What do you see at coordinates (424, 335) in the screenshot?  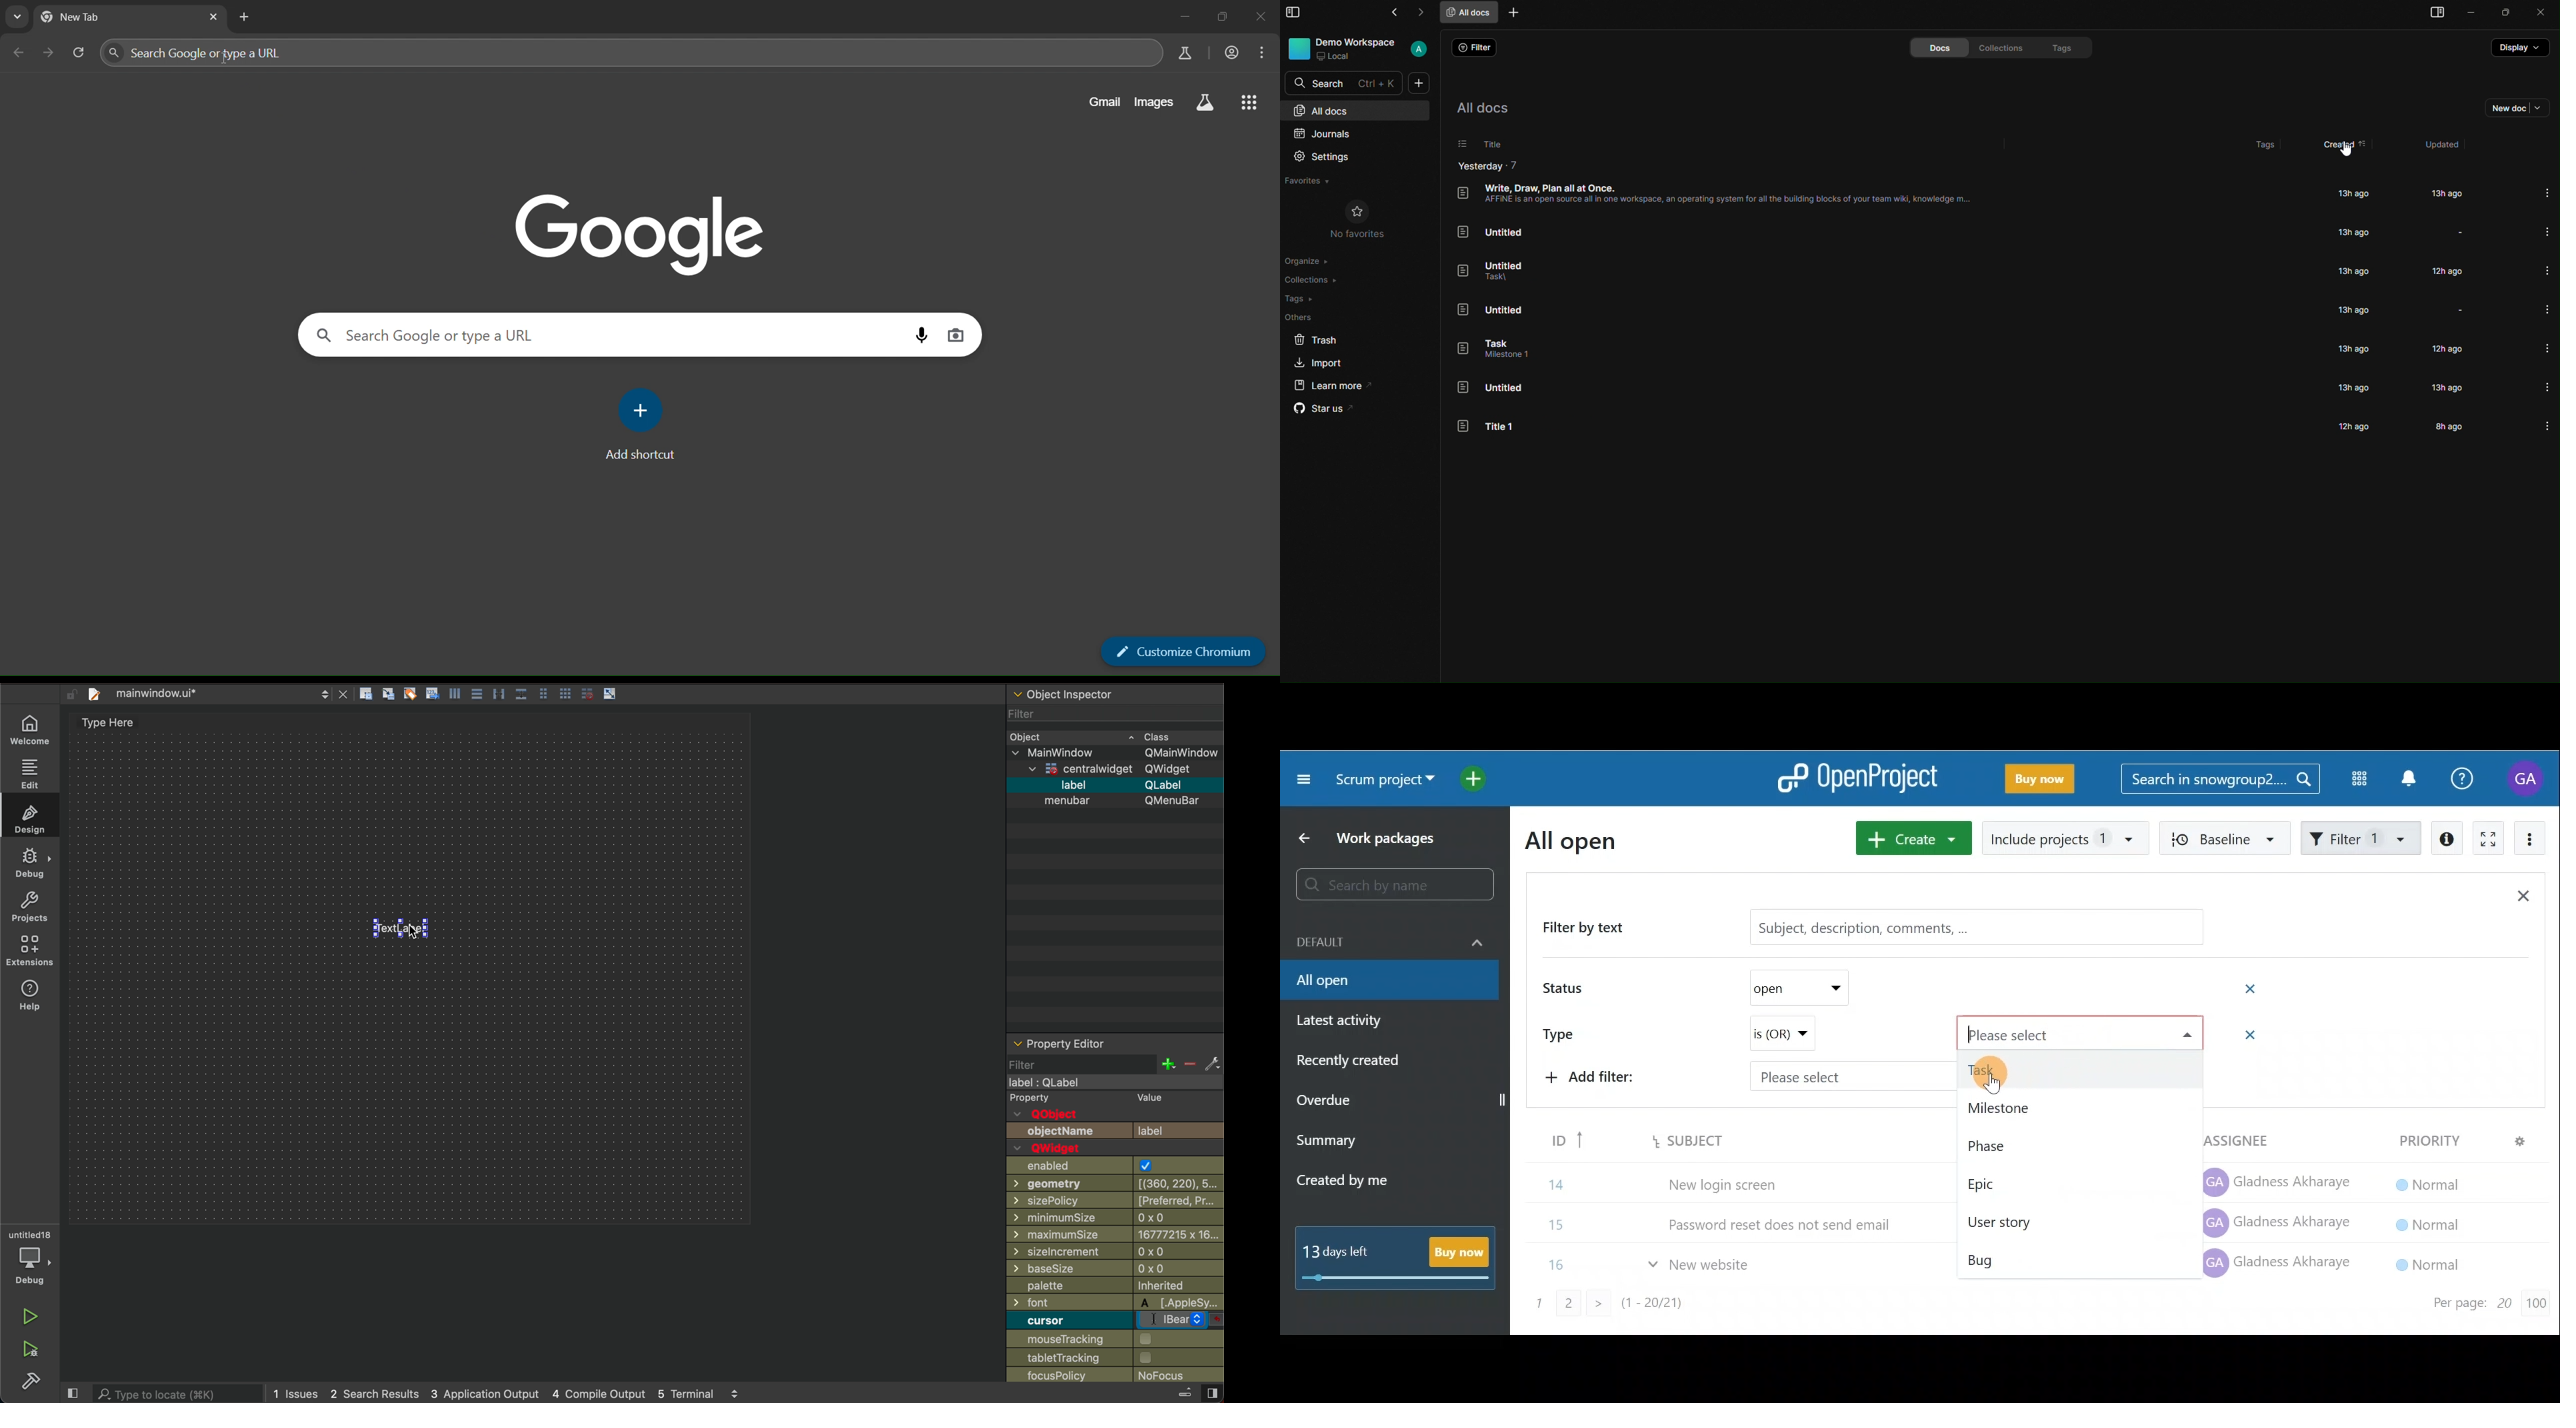 I see `search panel` at bounding box center [424, 335].